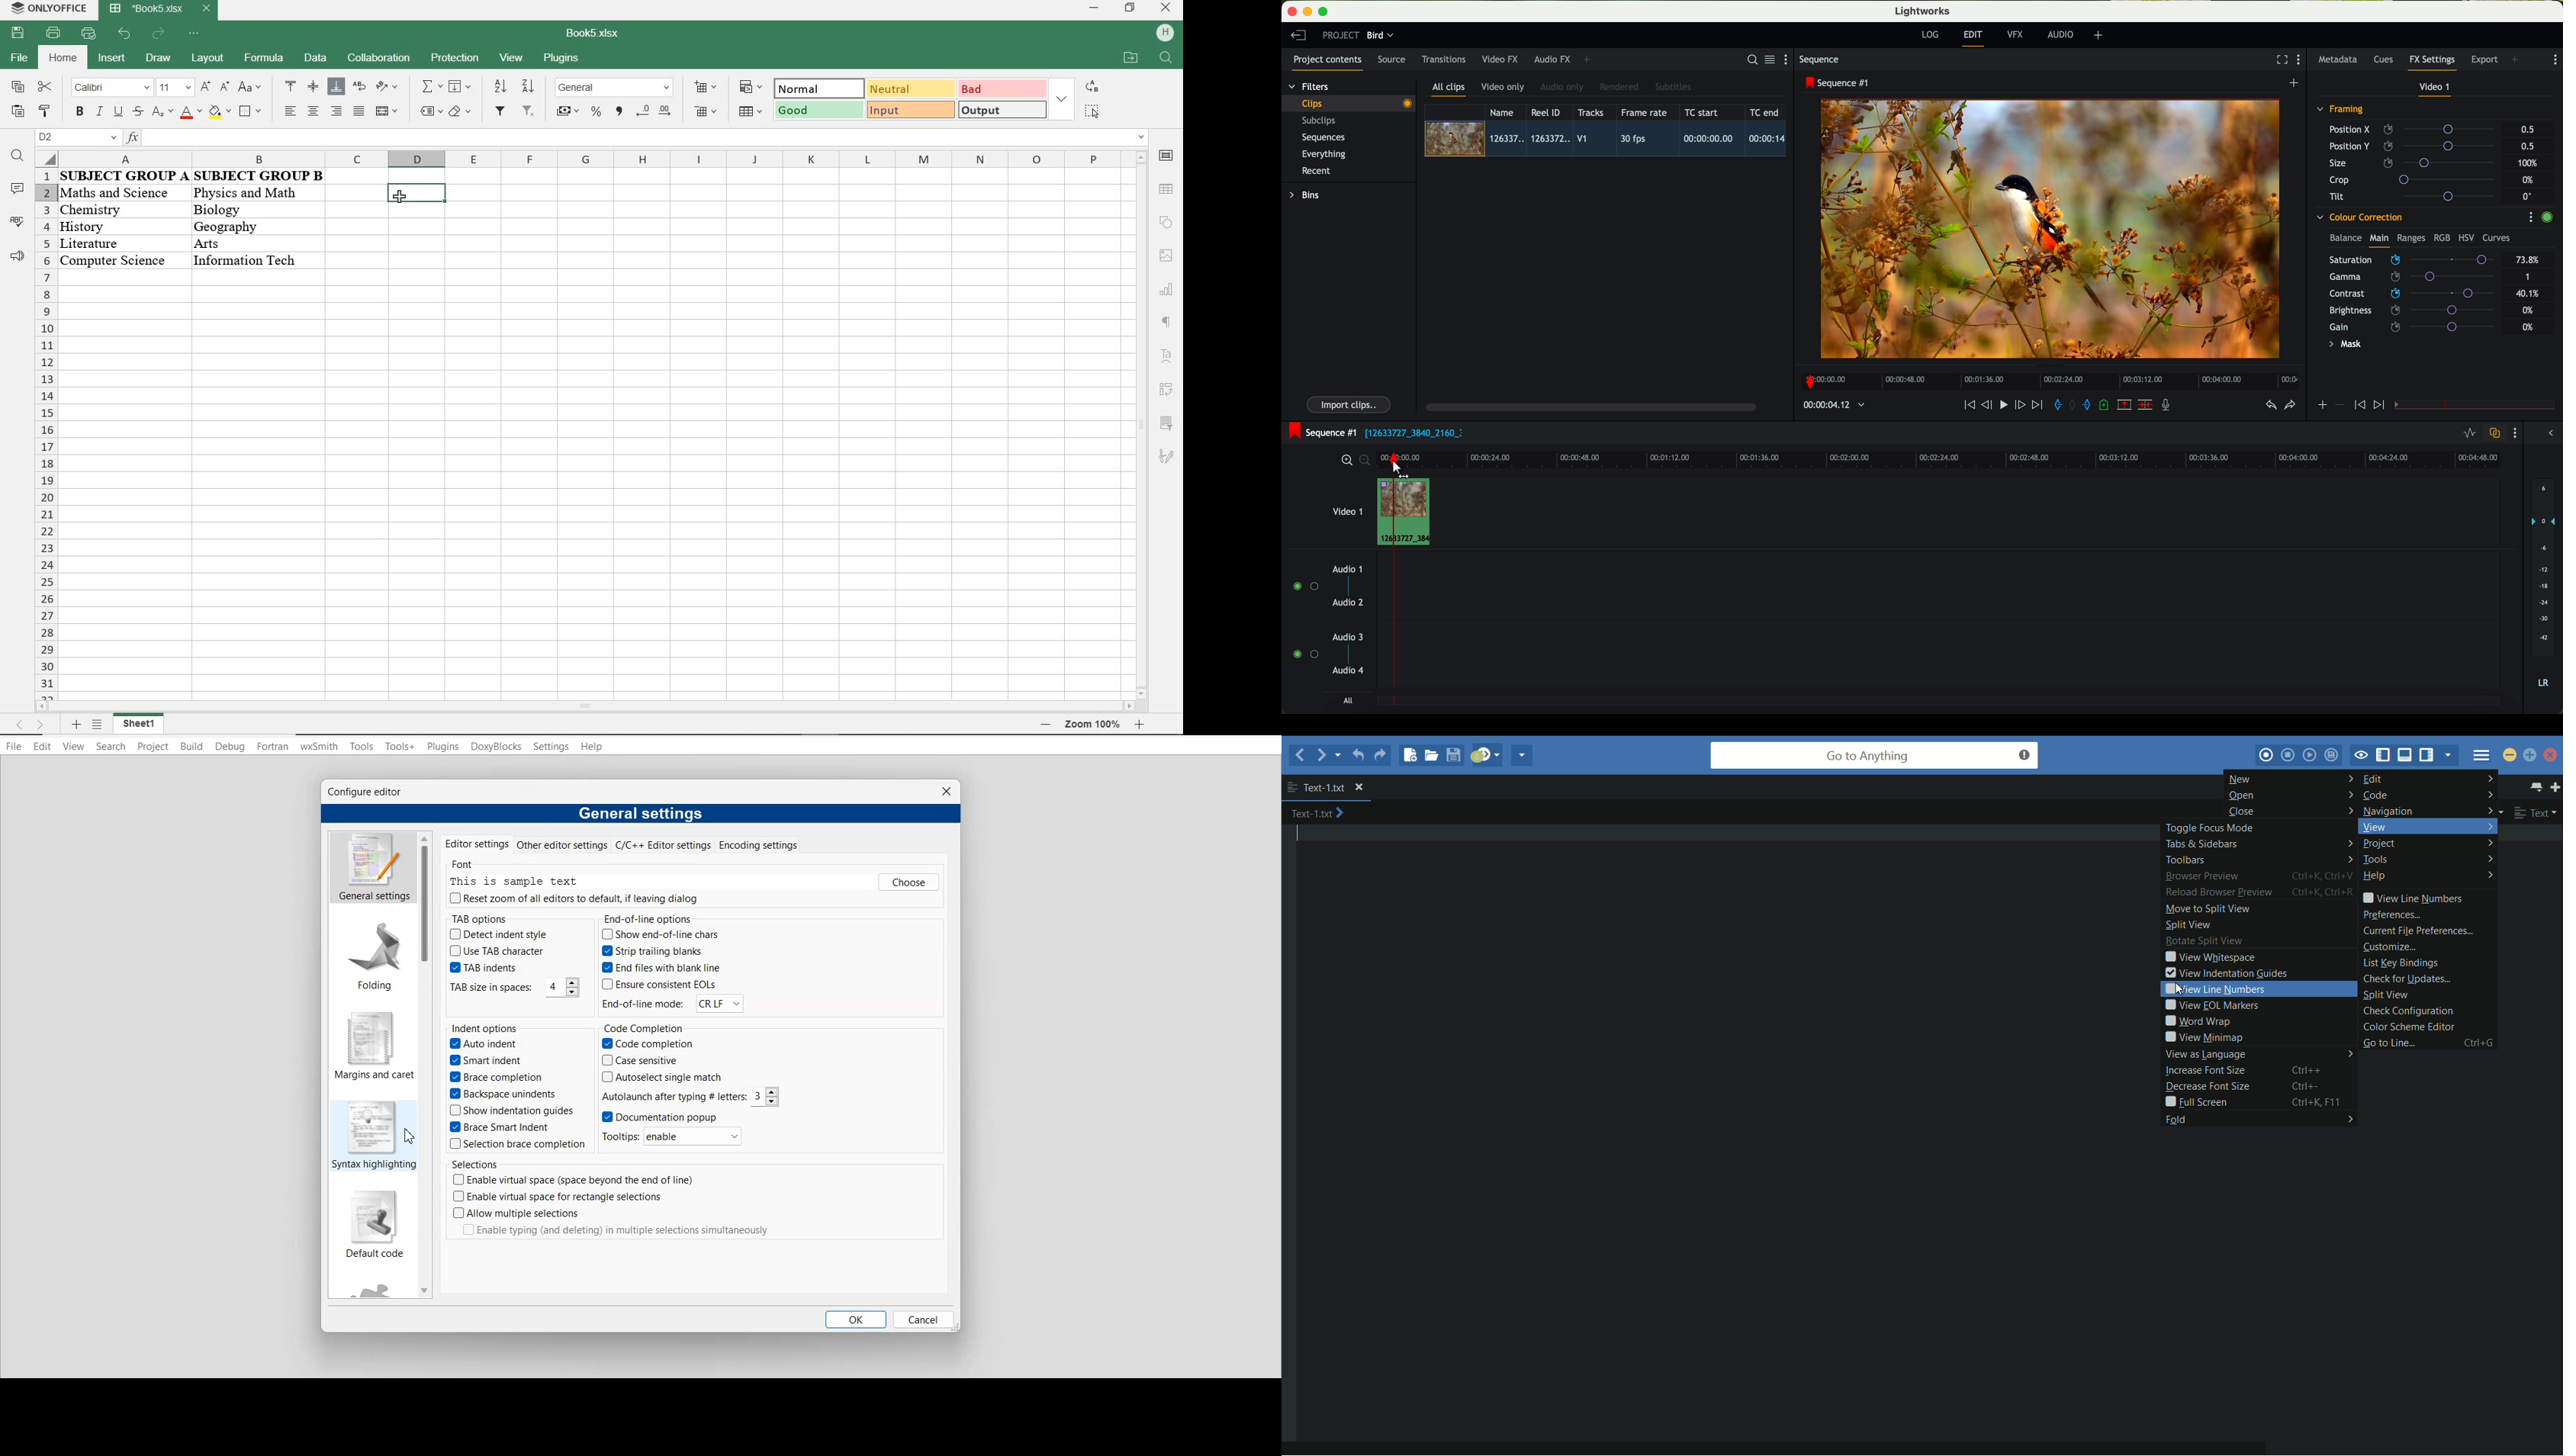 This screenshot has height=1456, width=2576. I want to click on Detect indent, so click(500, 935).